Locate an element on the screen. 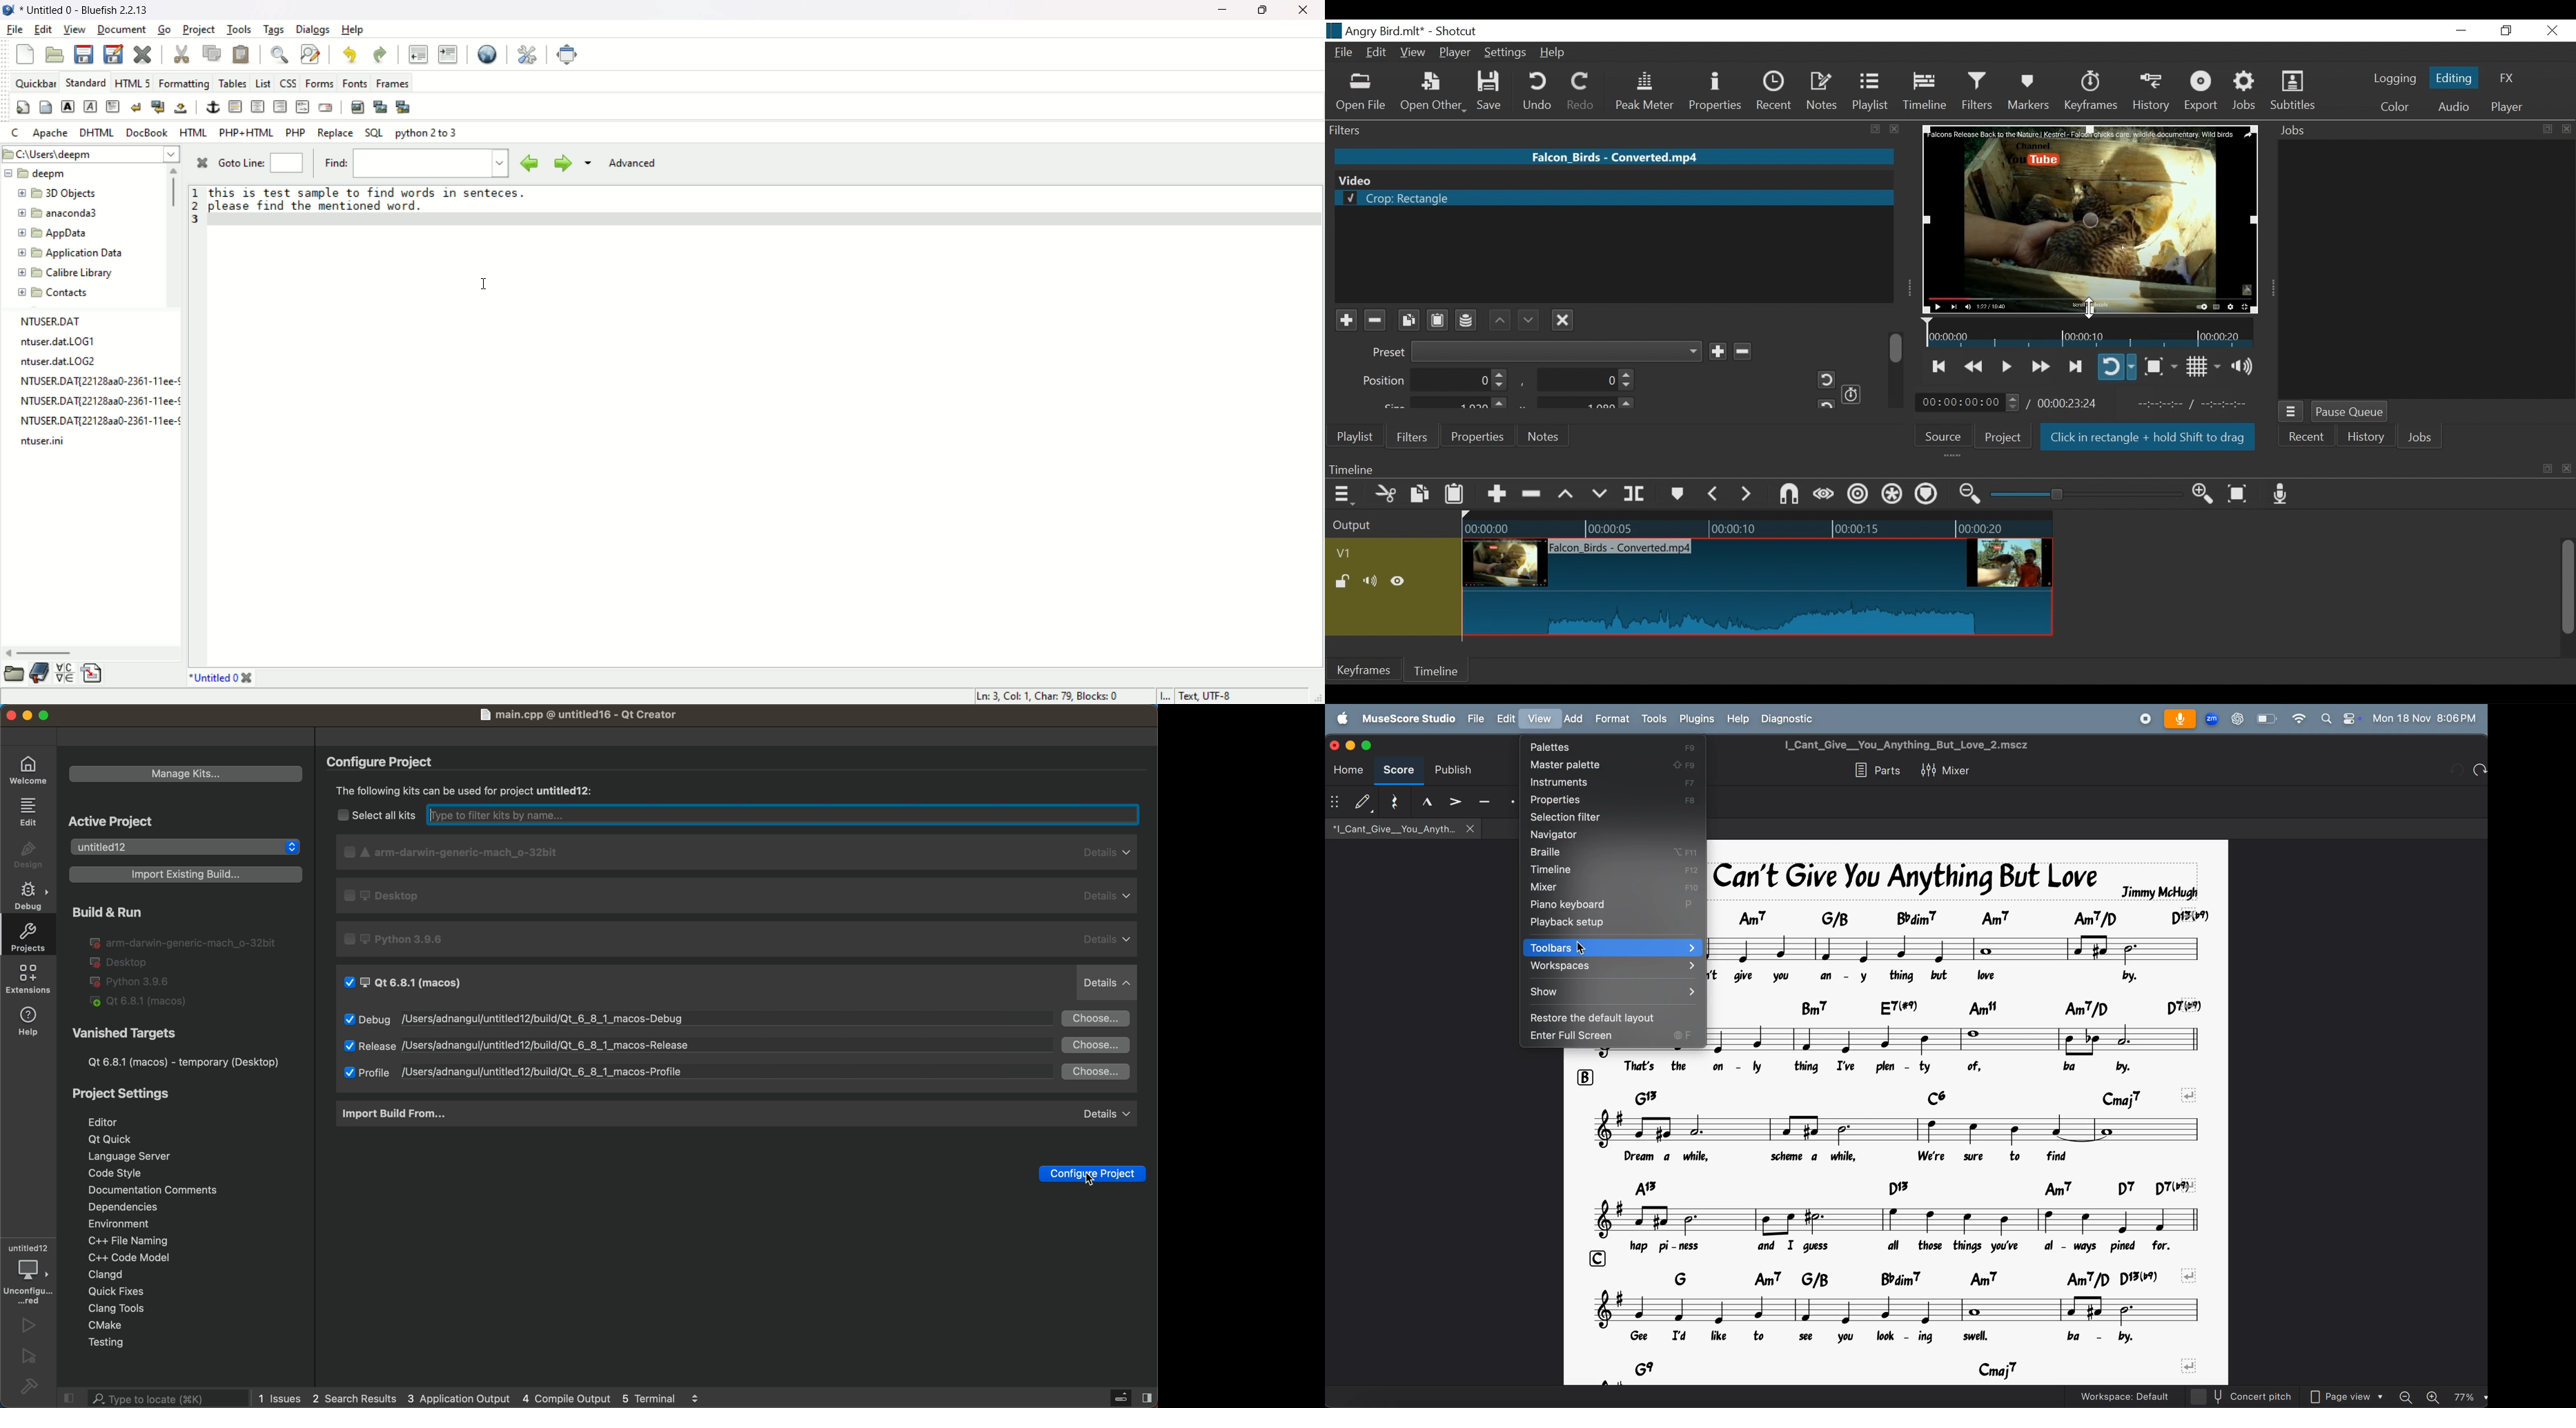  Zoom timeline in is located at coordinates (2207, 495).